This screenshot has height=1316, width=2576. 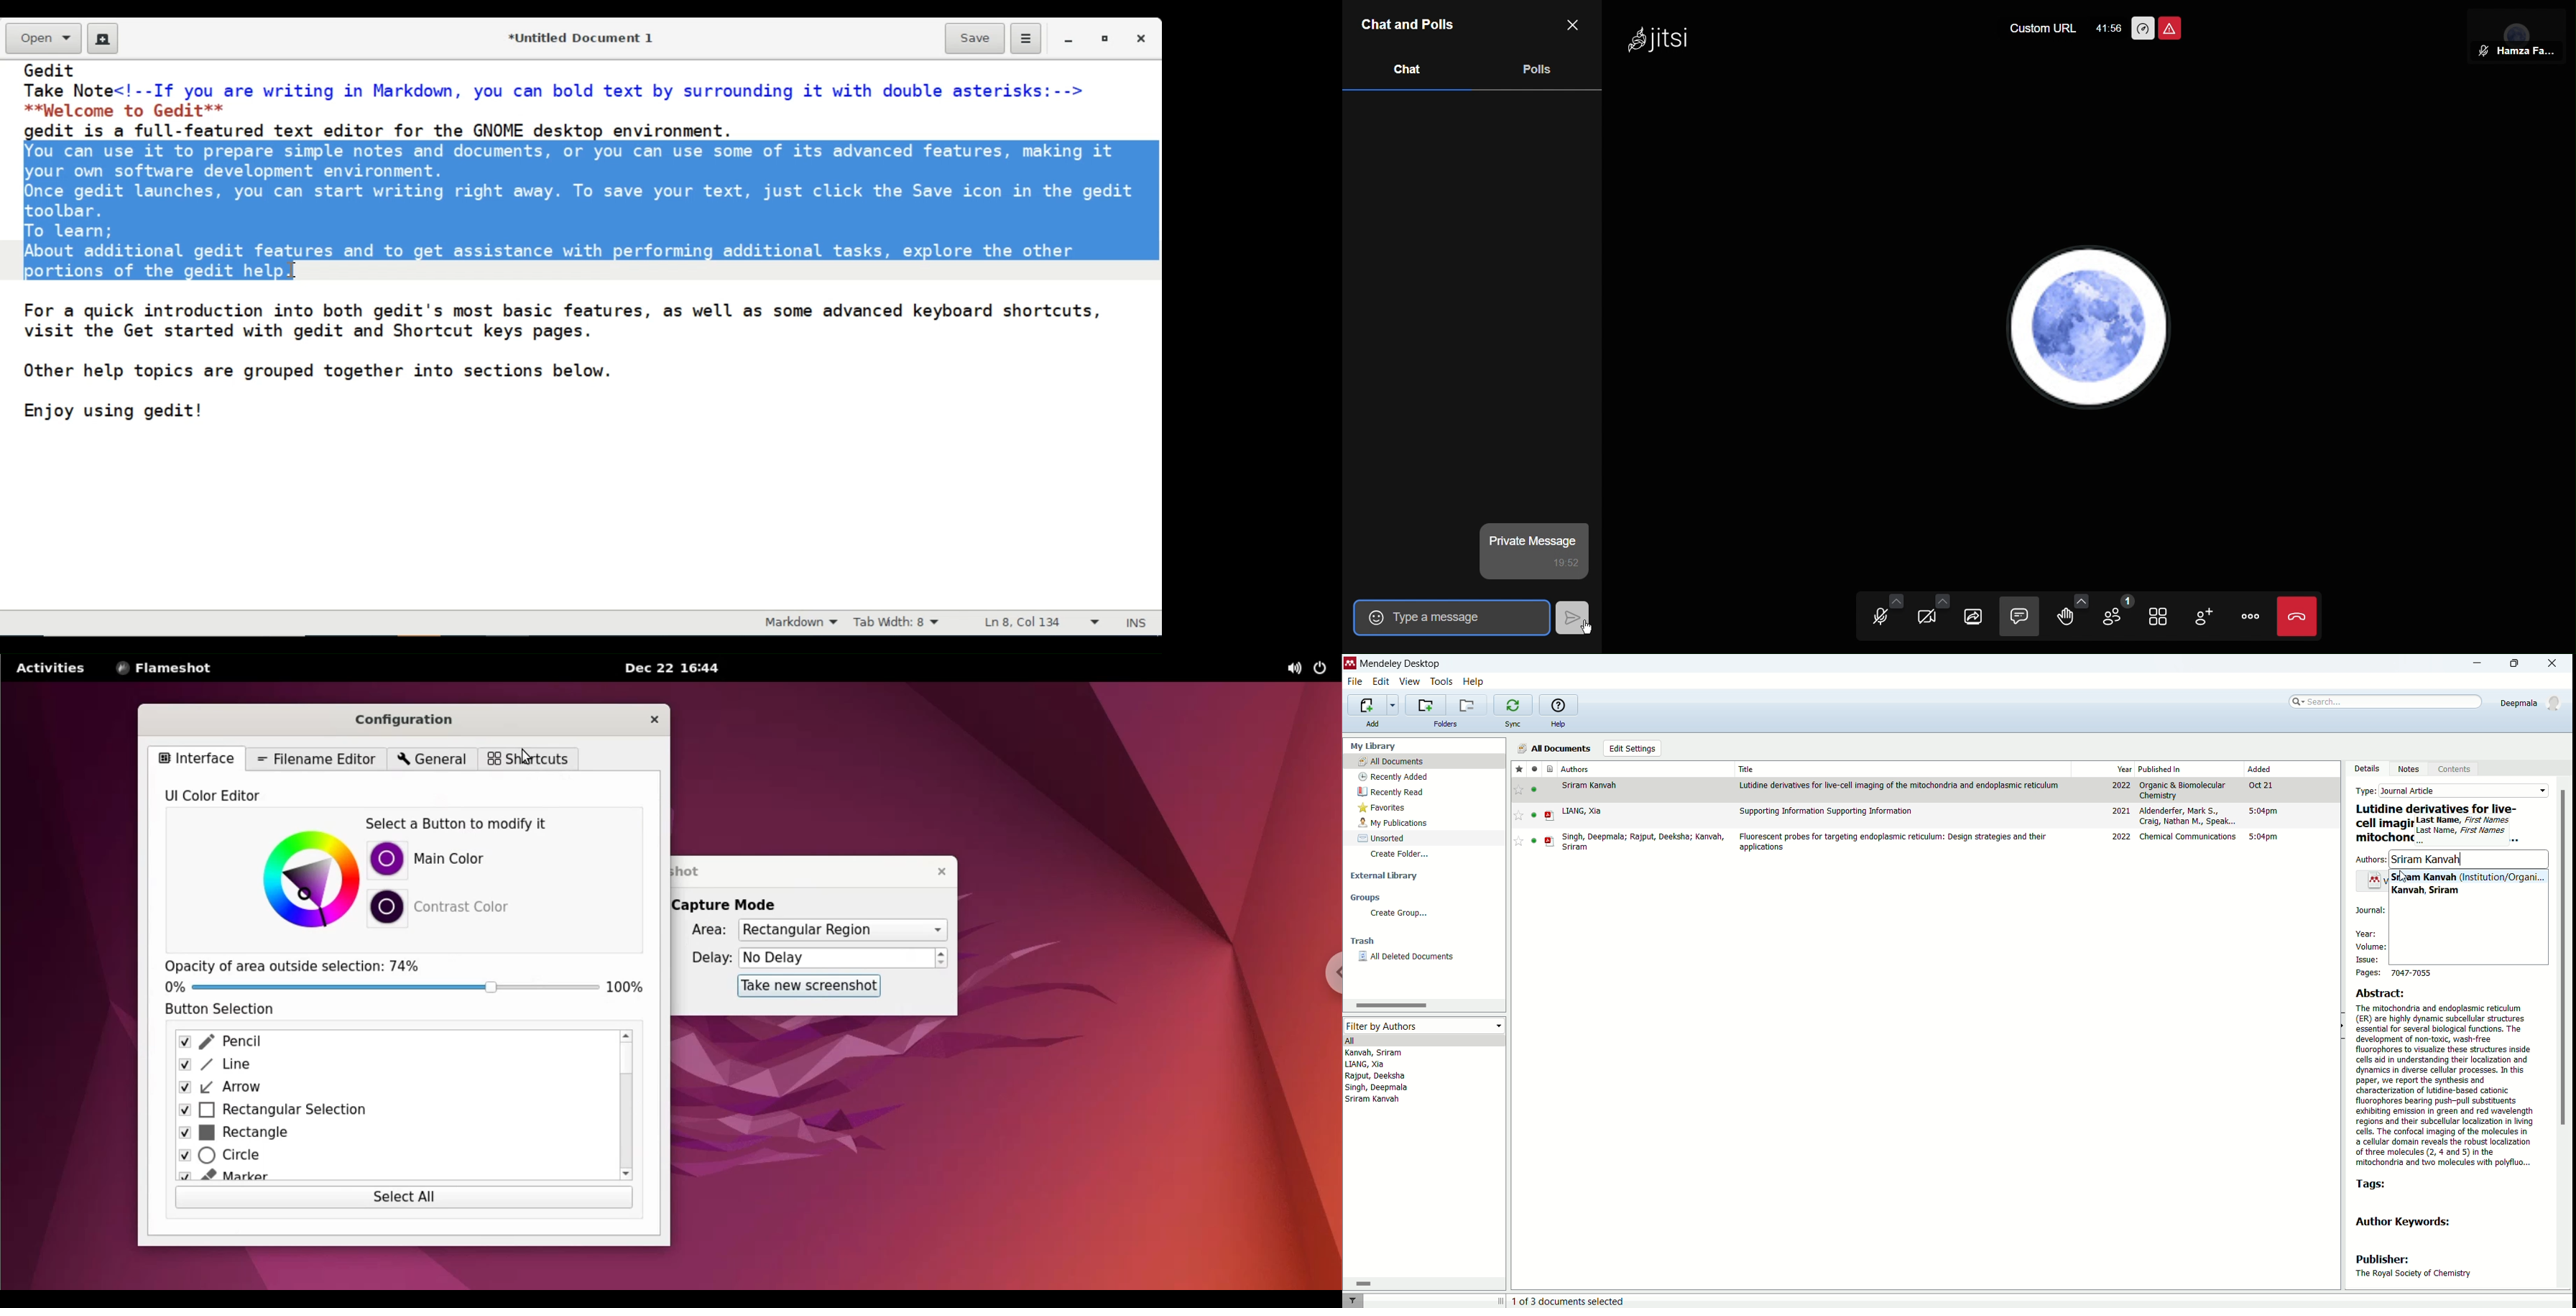 I want to click on Insertion cursor, so click(x=294, y=268).